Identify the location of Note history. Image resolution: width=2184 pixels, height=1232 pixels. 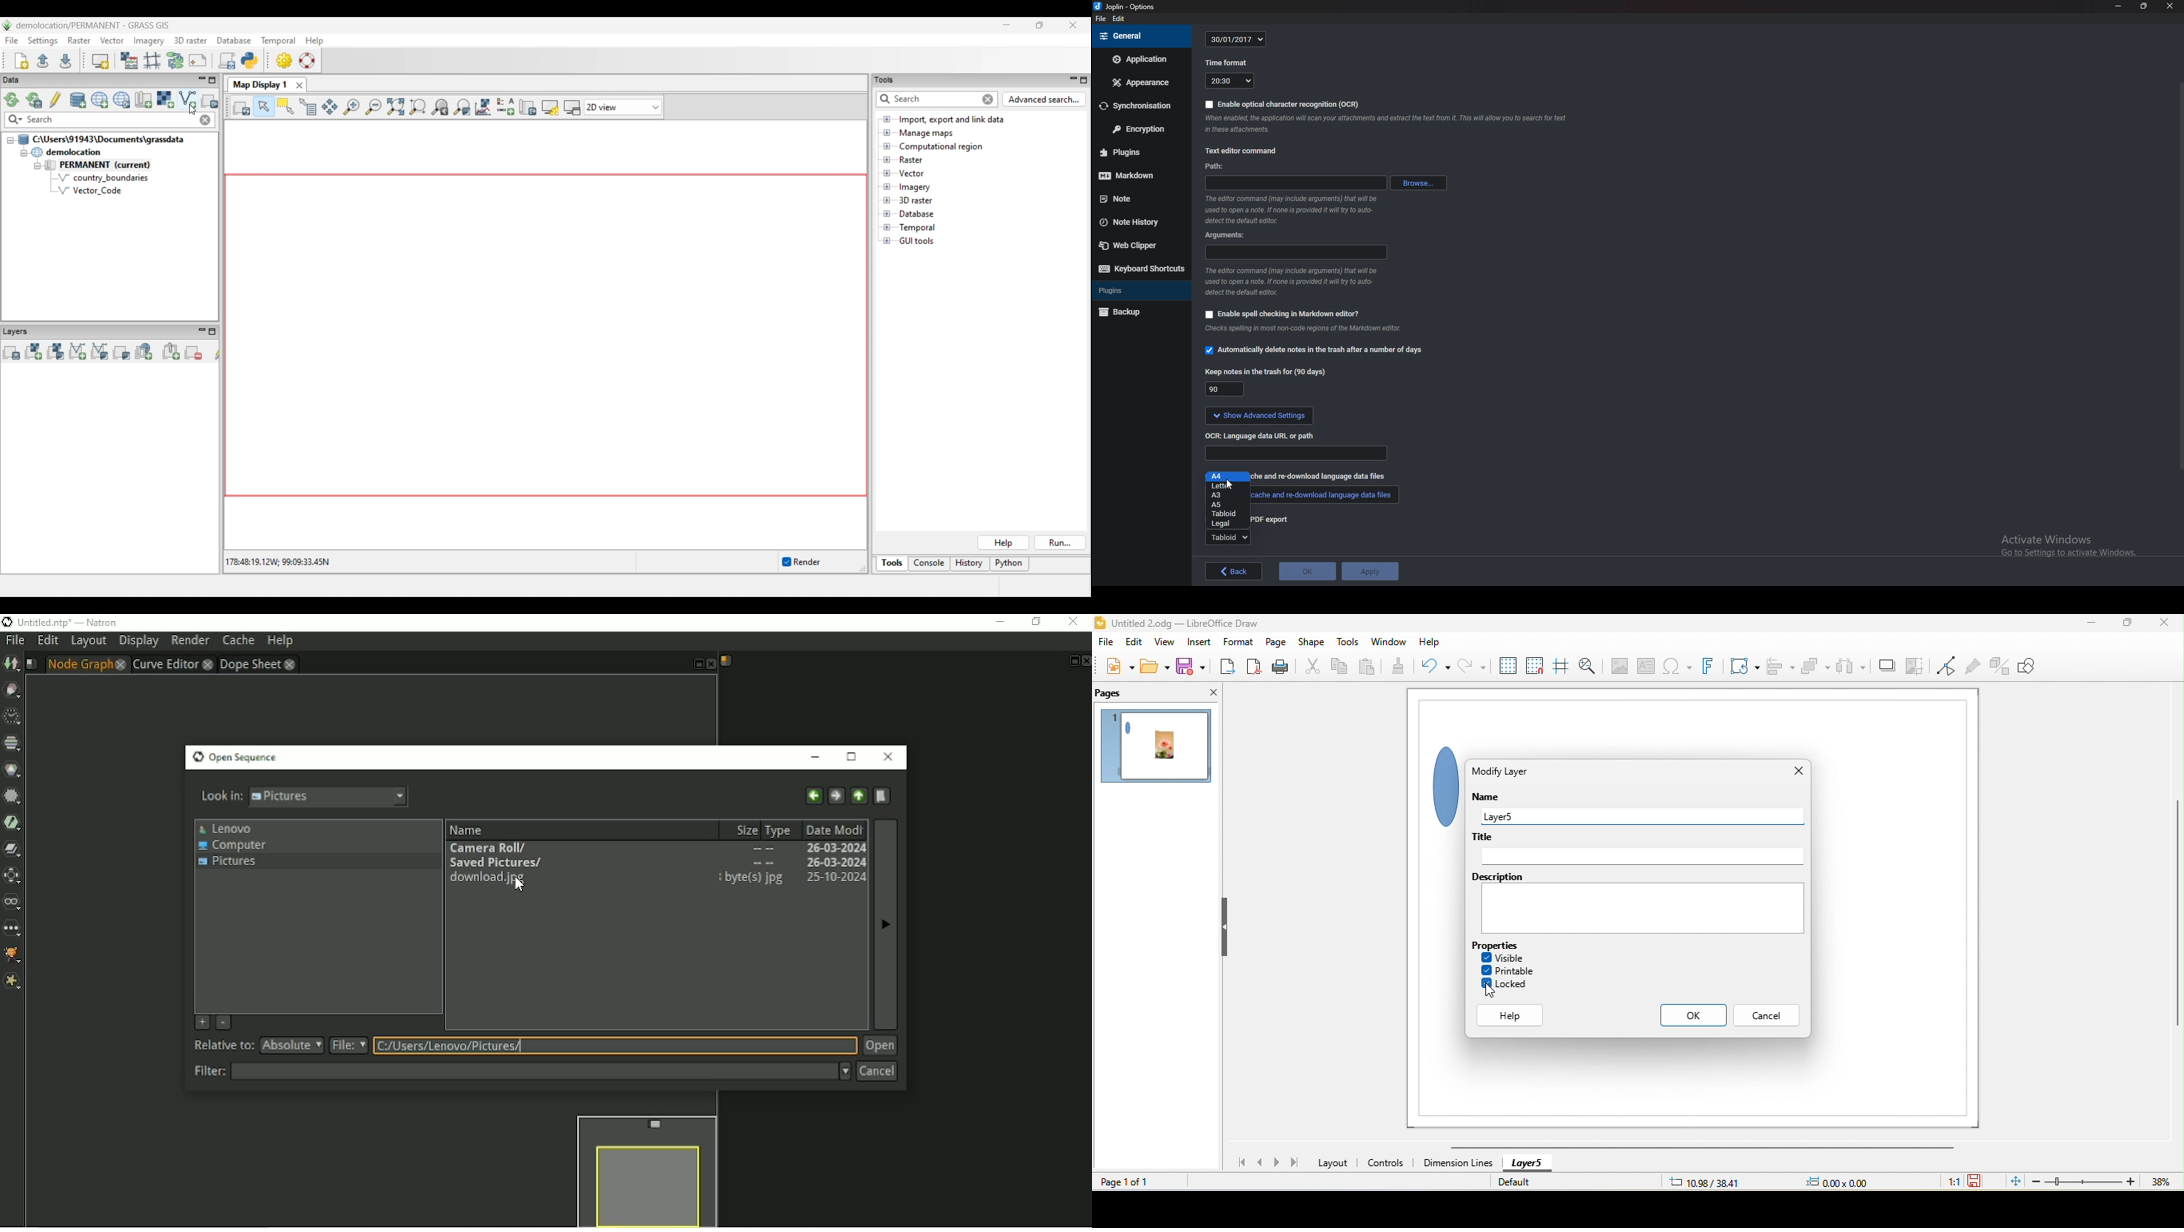
(1137, 221).